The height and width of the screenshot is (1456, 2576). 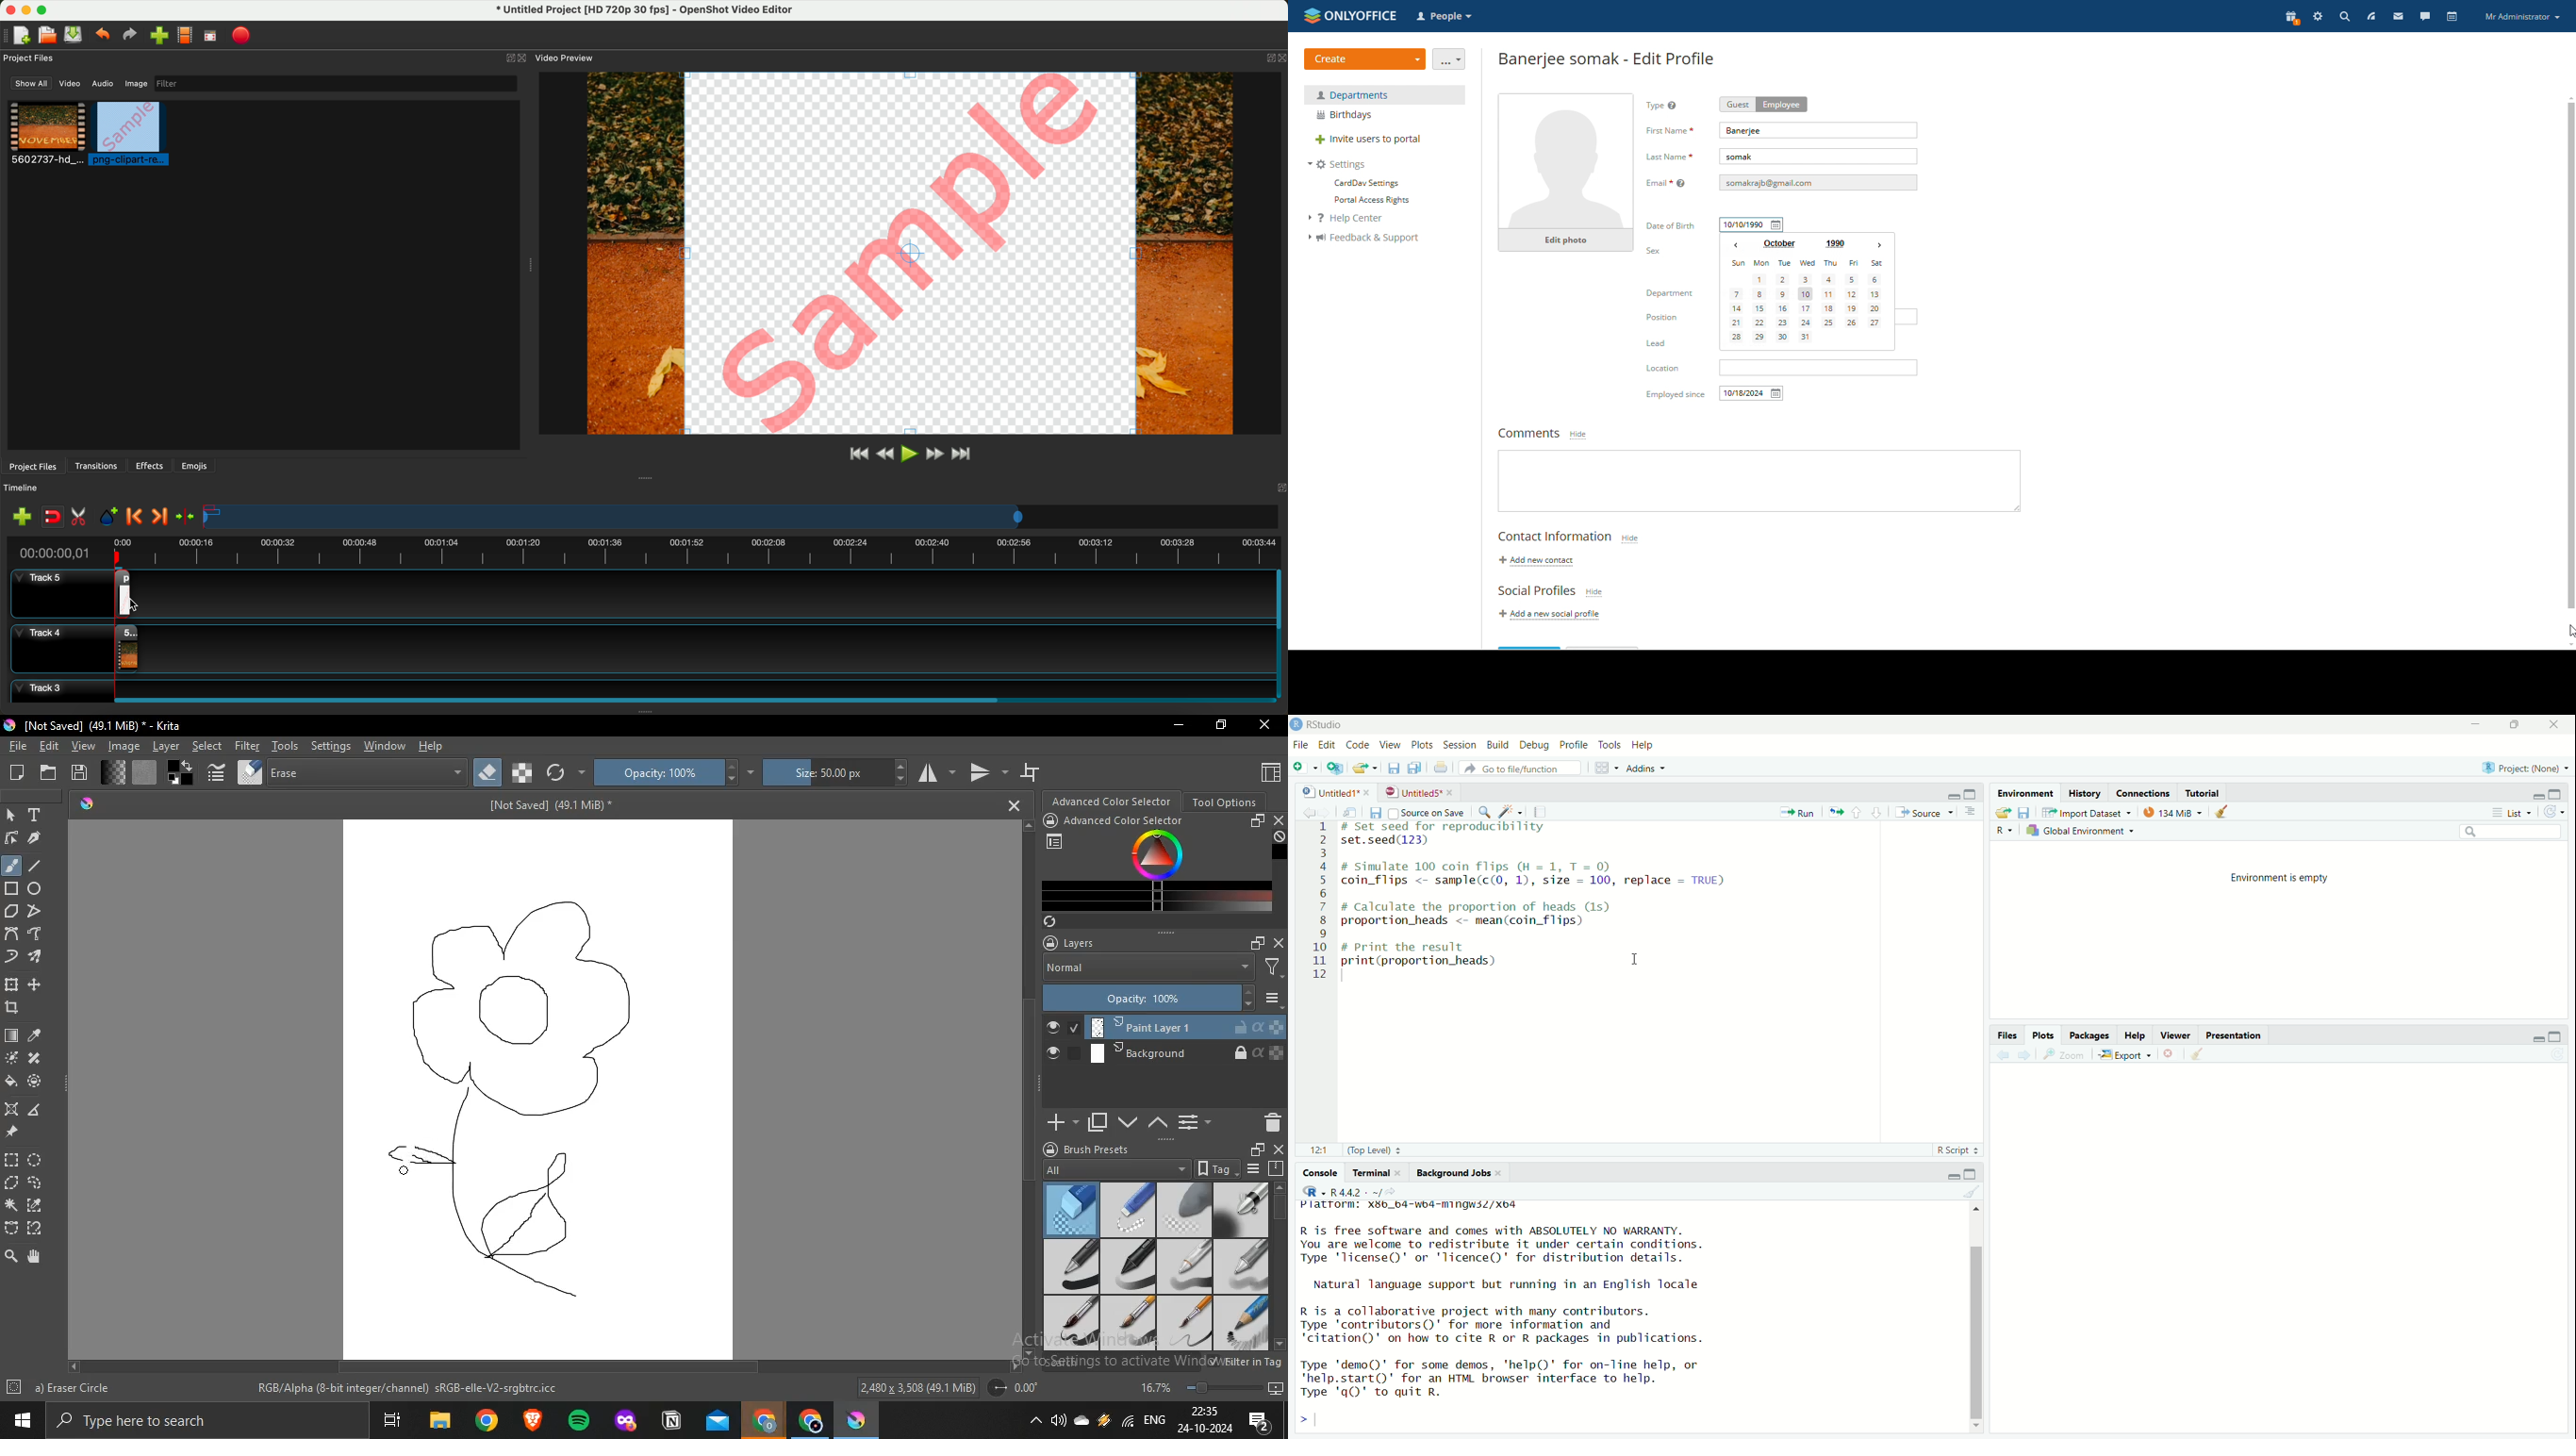 I want to click on basic 5 opacity, so click(x=1126, y=1324).